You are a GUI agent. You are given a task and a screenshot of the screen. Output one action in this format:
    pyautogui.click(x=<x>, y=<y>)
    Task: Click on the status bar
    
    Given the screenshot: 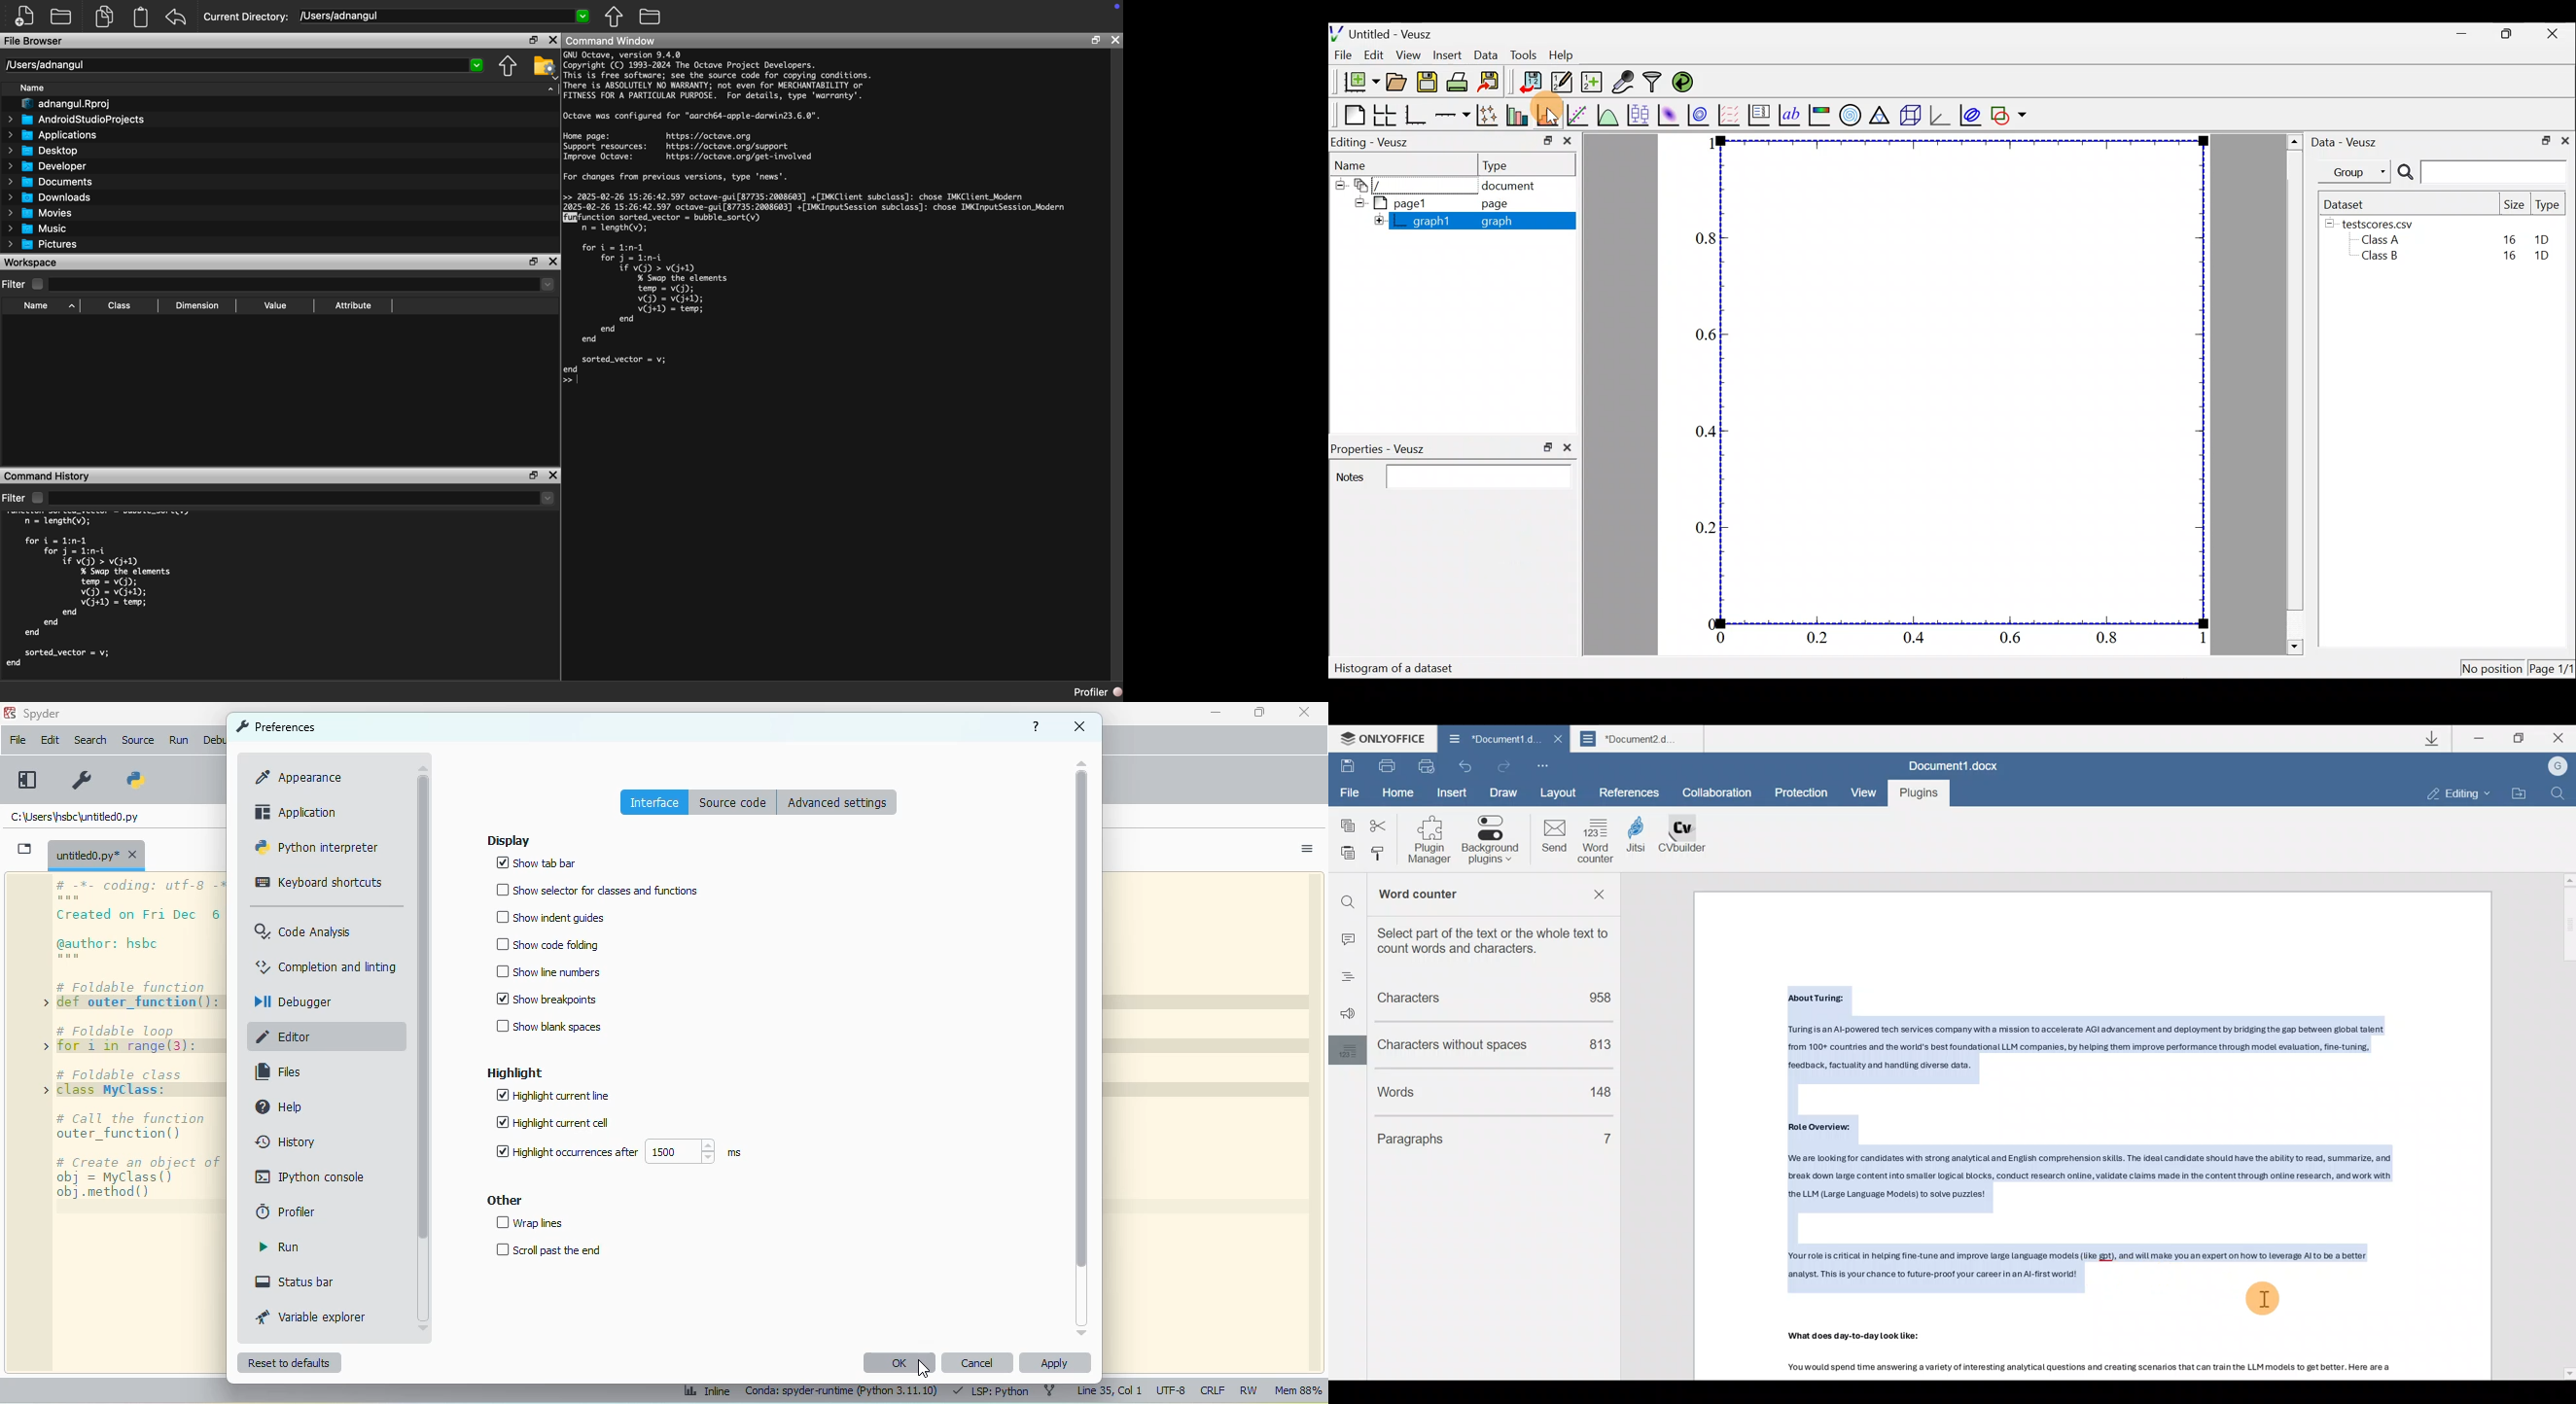 What is the action you would take?
    pyautogui.click(x=294, y=1281)
    